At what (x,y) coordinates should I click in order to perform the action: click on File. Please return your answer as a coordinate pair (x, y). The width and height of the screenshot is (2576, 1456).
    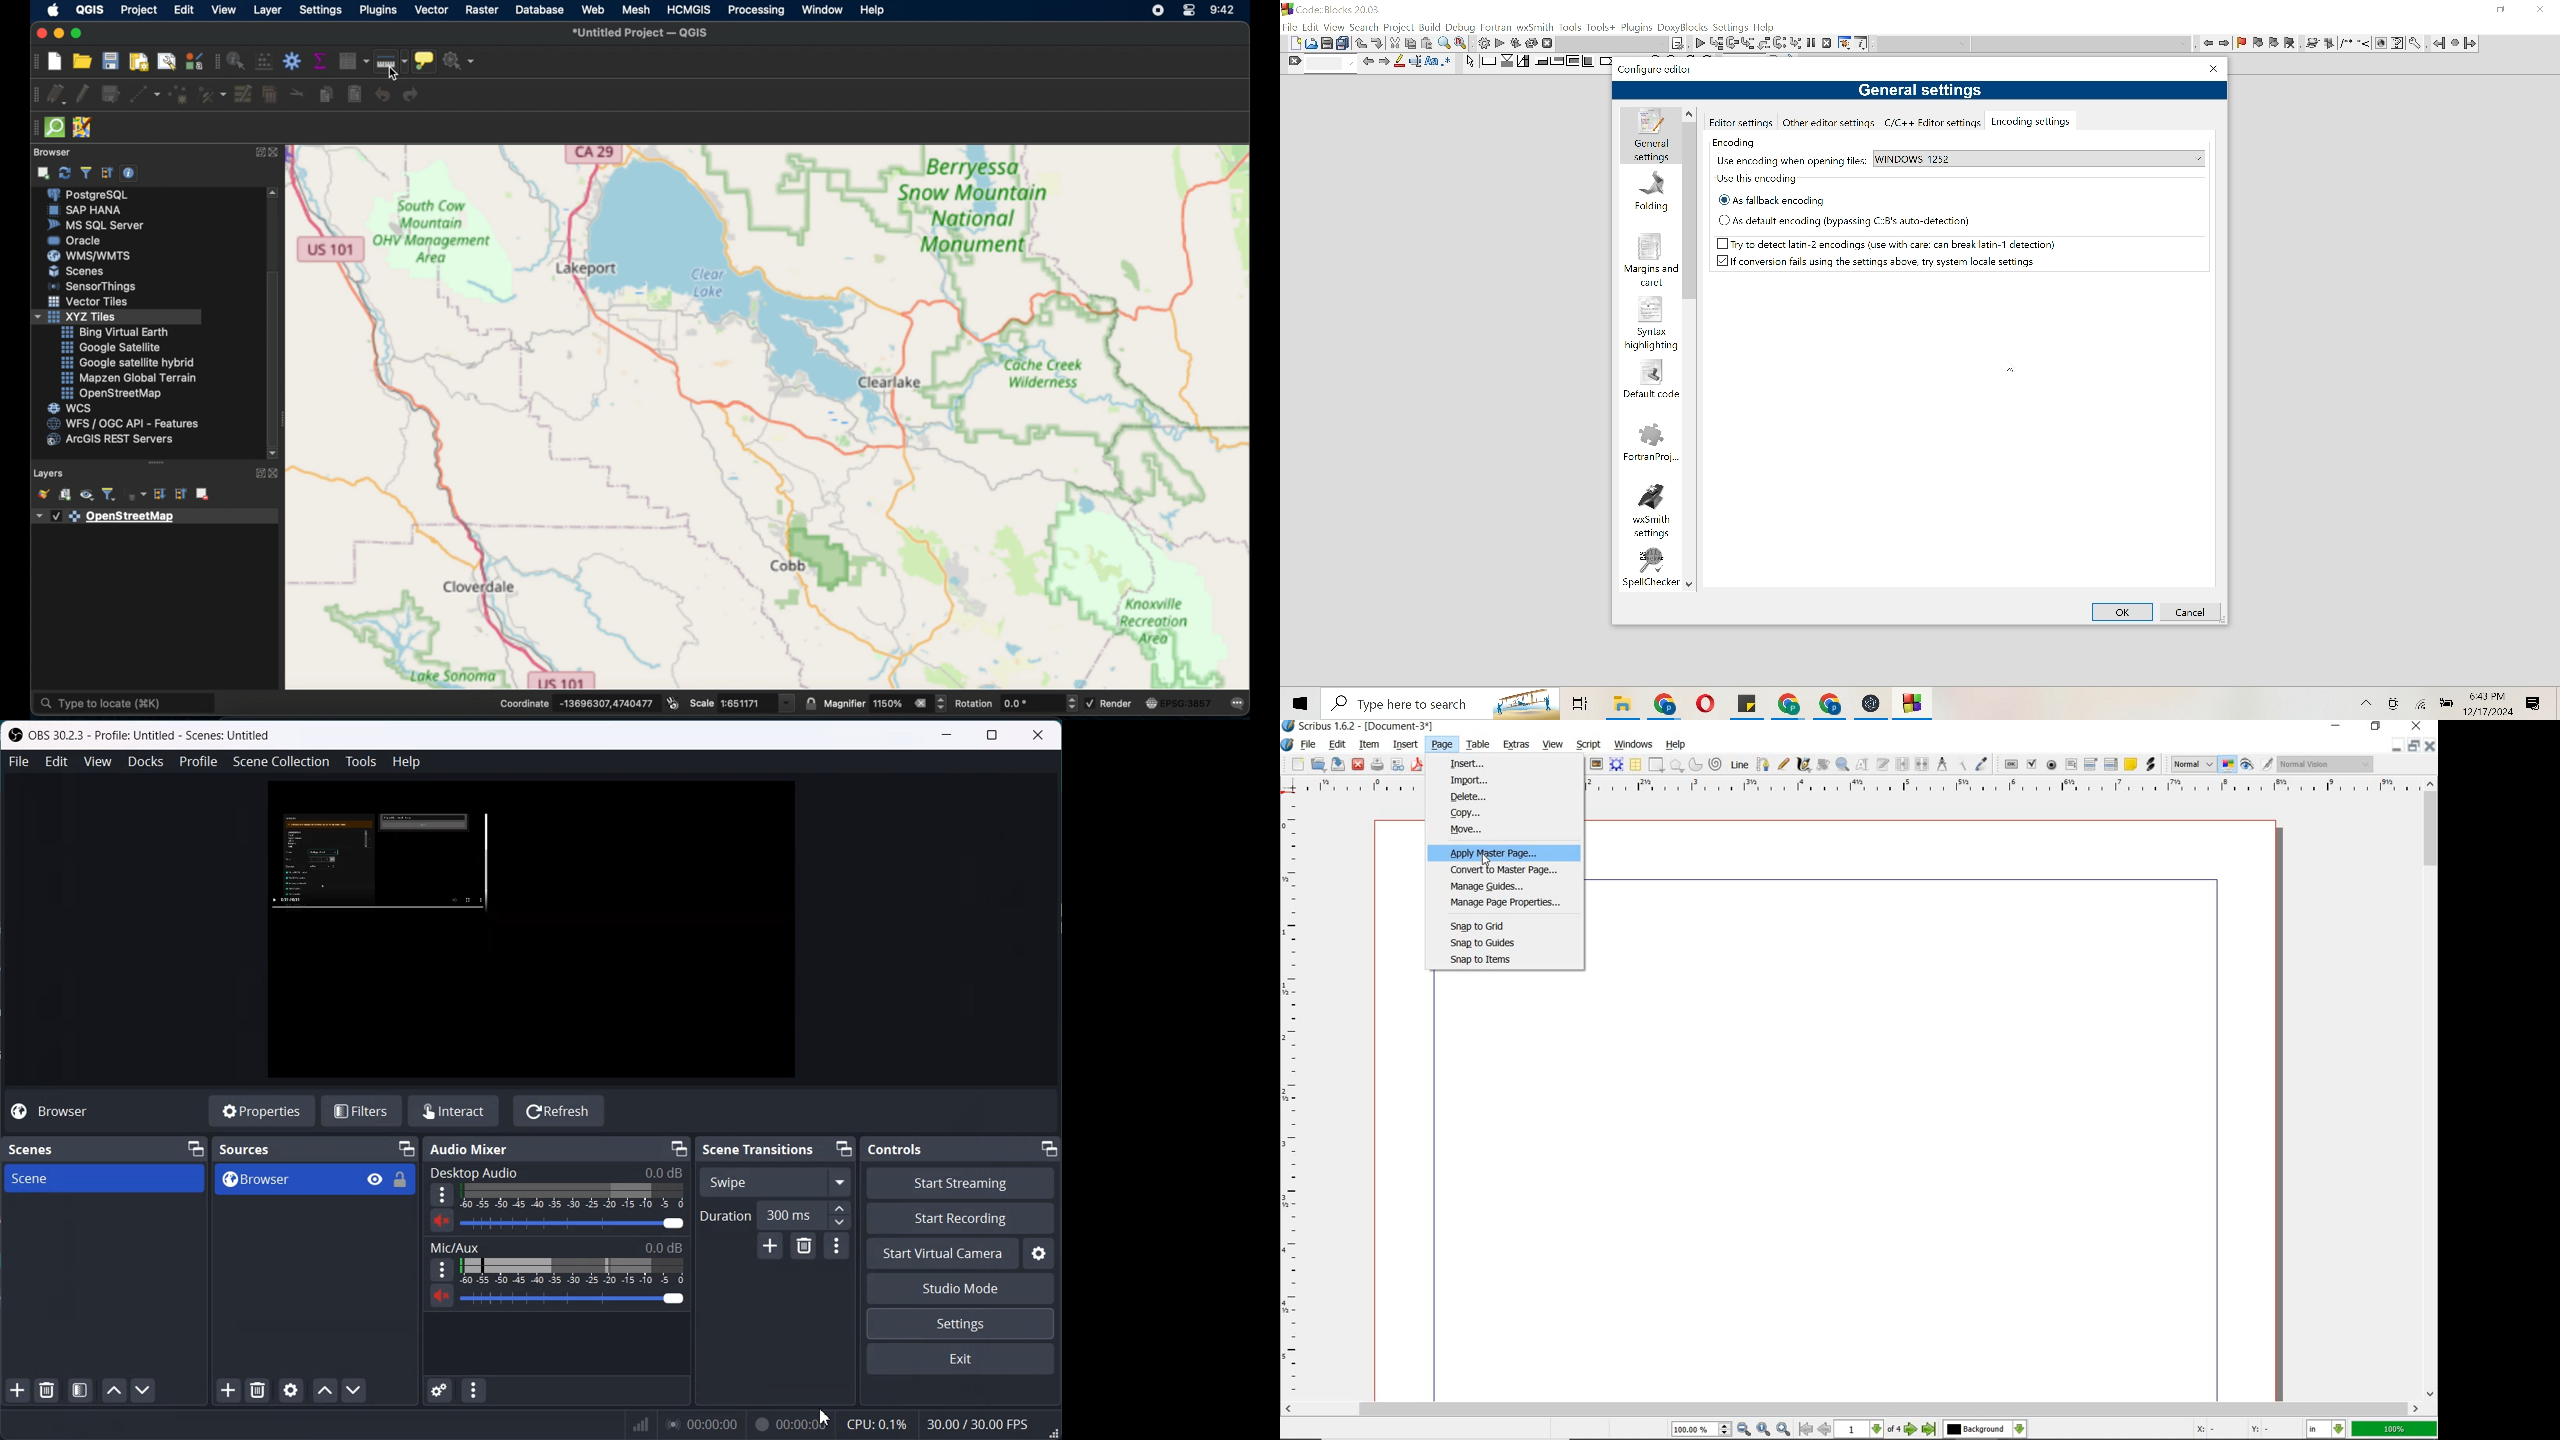
    Looking at the image, I should click on (1788, 703).